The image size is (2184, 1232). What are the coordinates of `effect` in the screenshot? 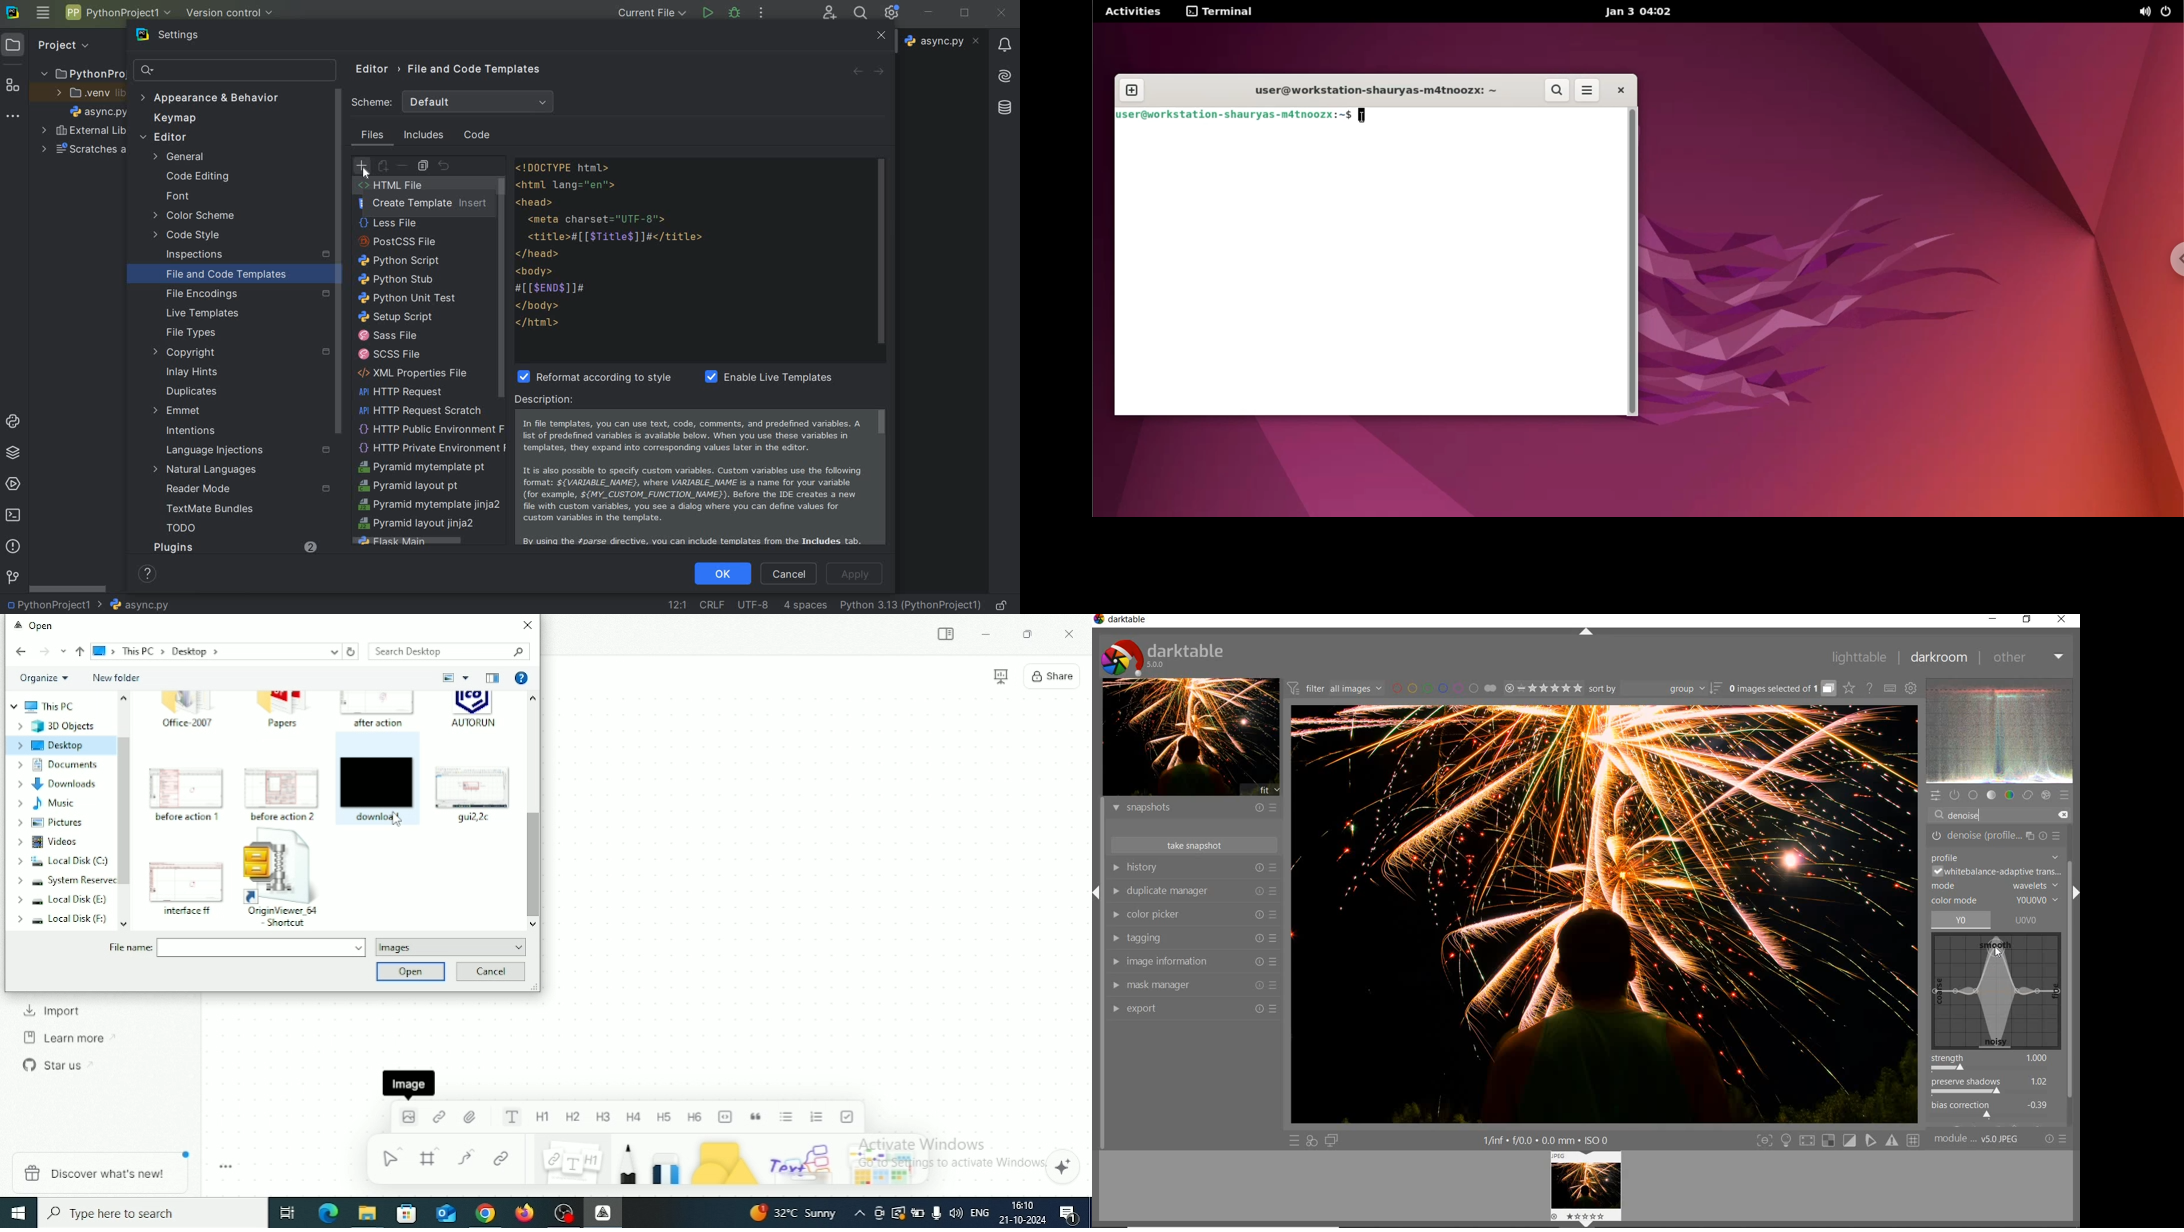 It's located at (2046, 796).